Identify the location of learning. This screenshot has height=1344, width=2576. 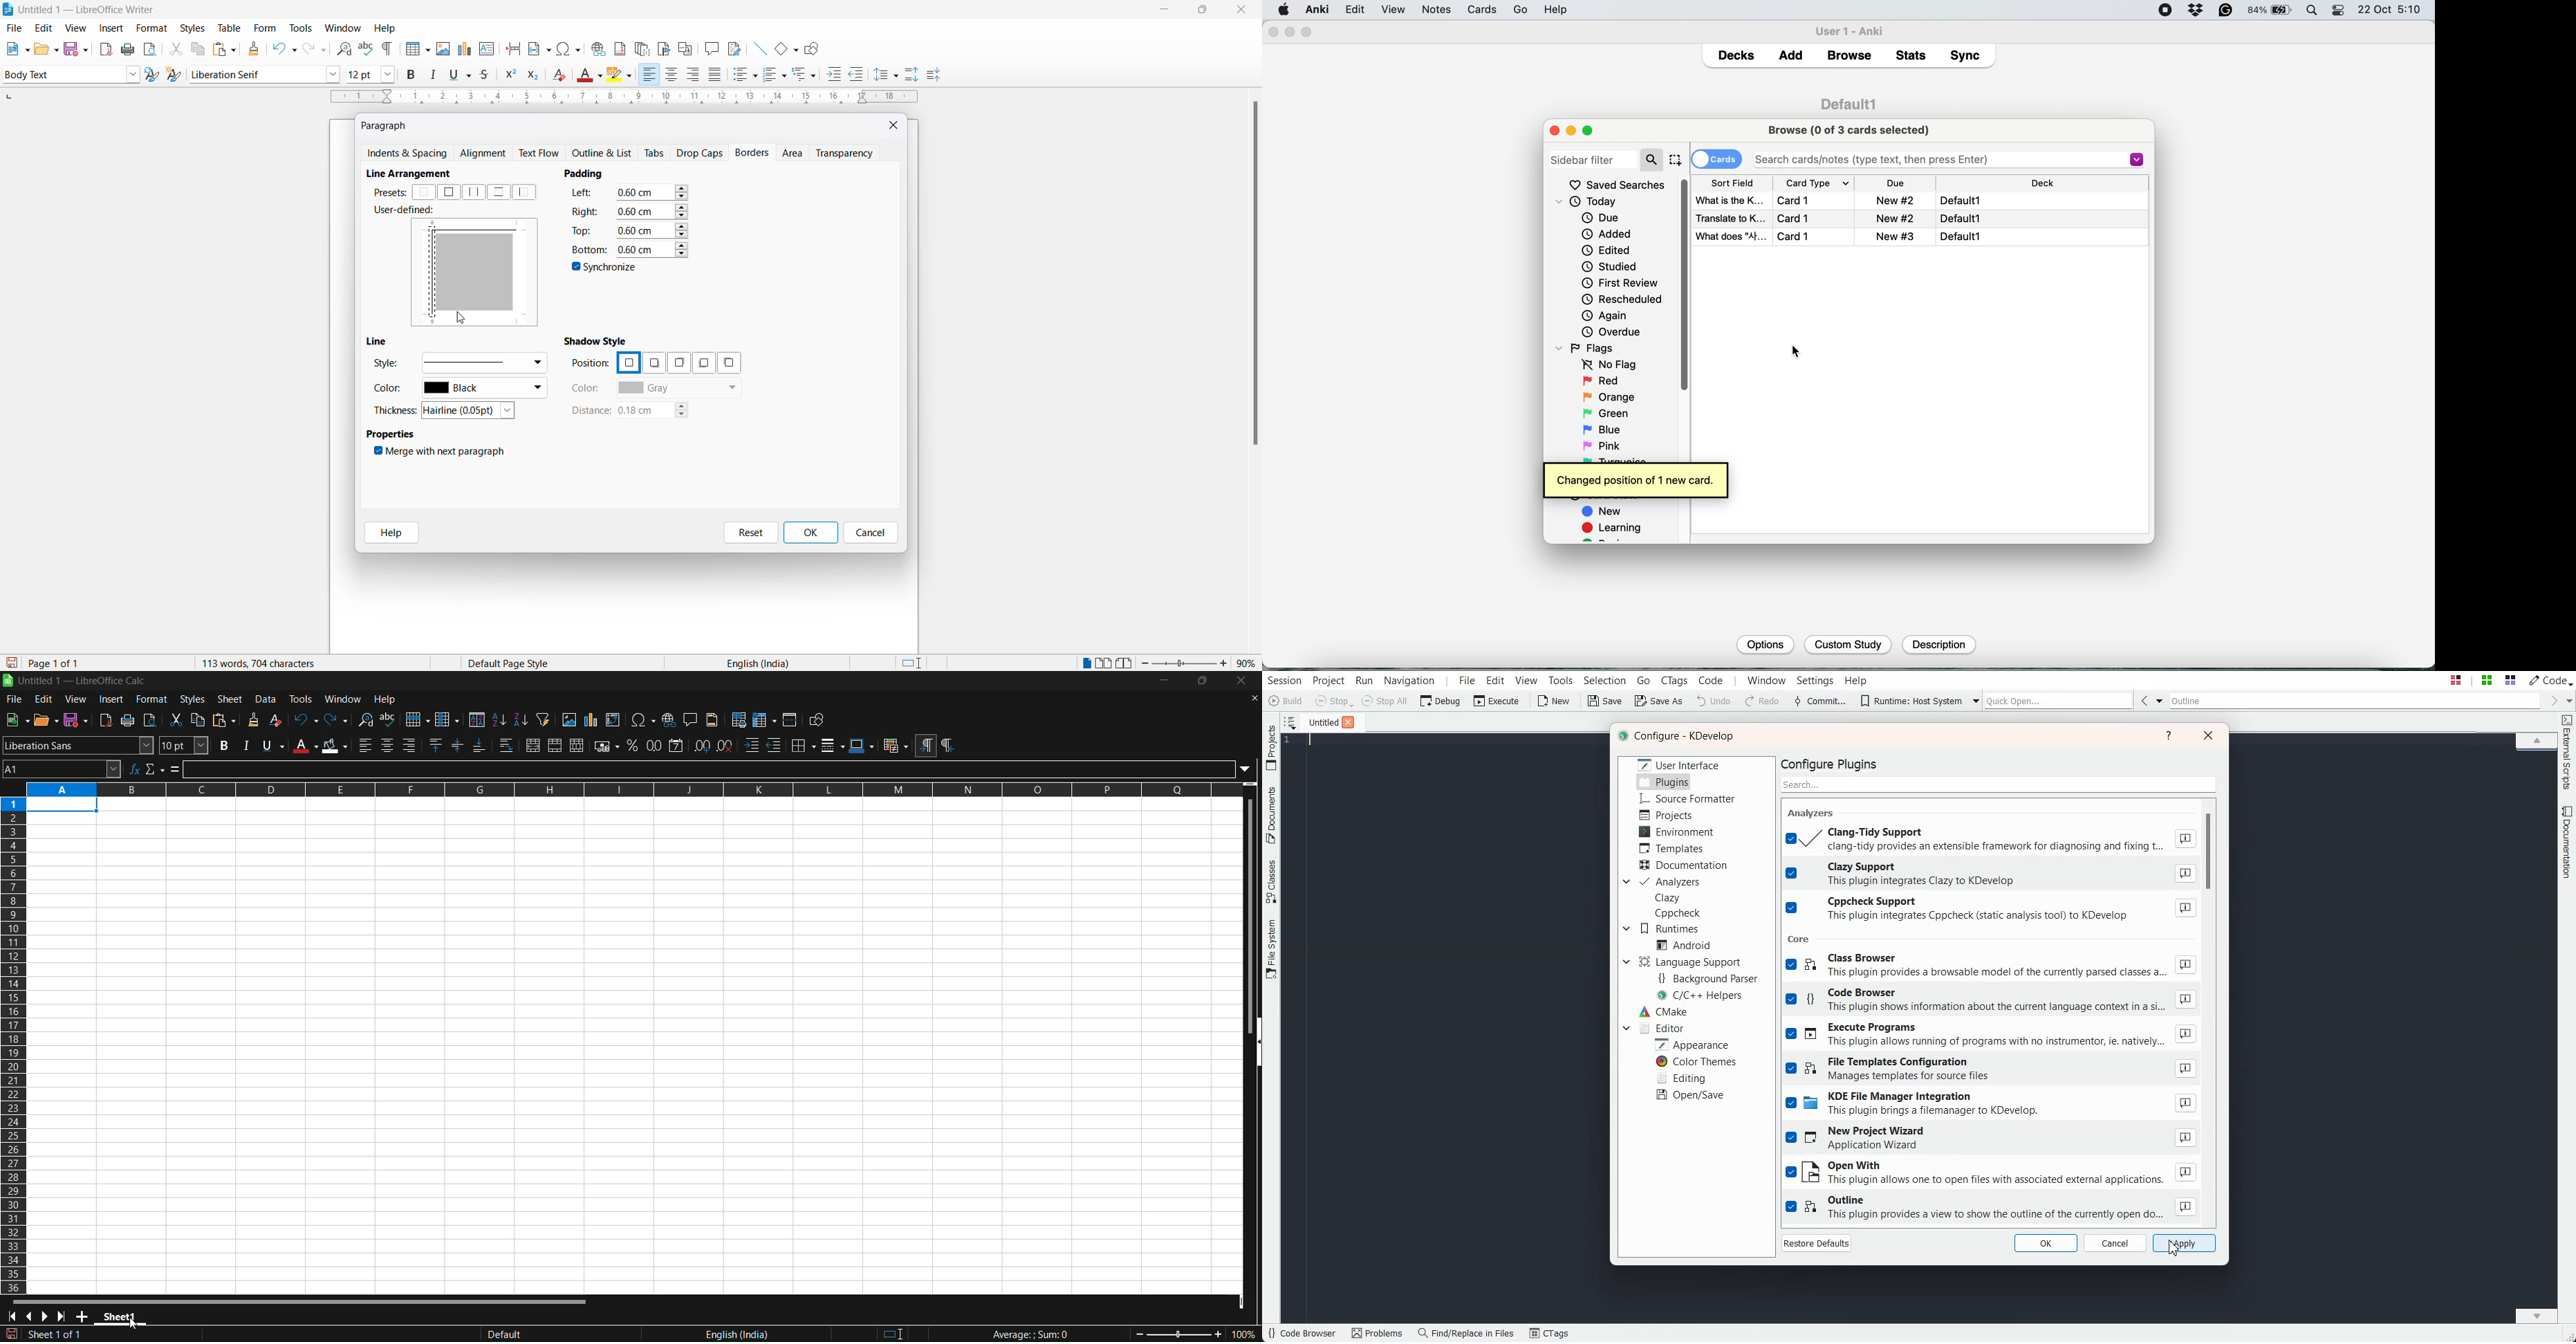
(1615, 529).